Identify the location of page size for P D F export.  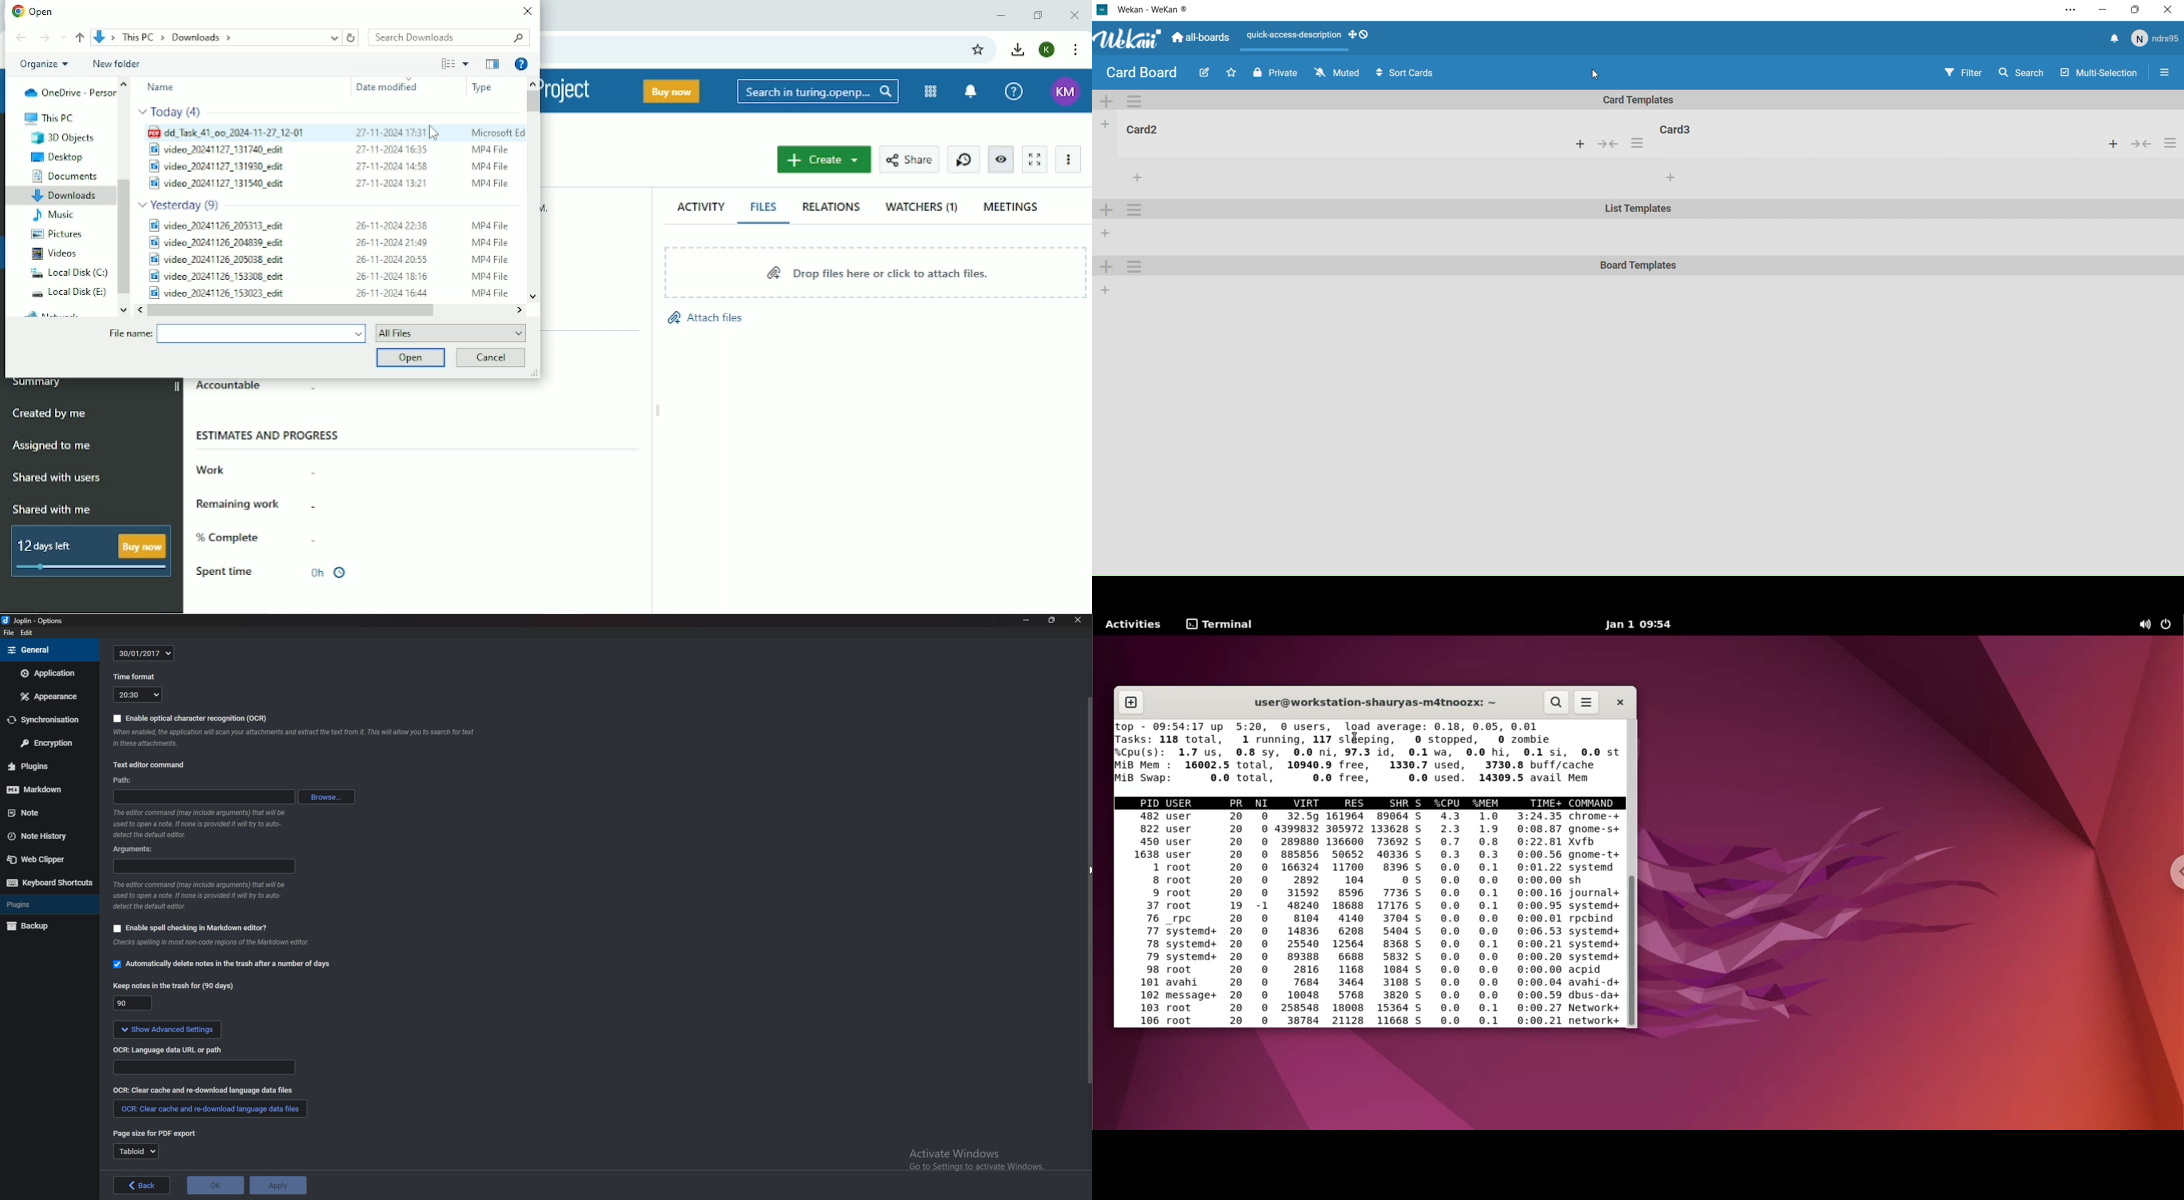
(156, 1135).